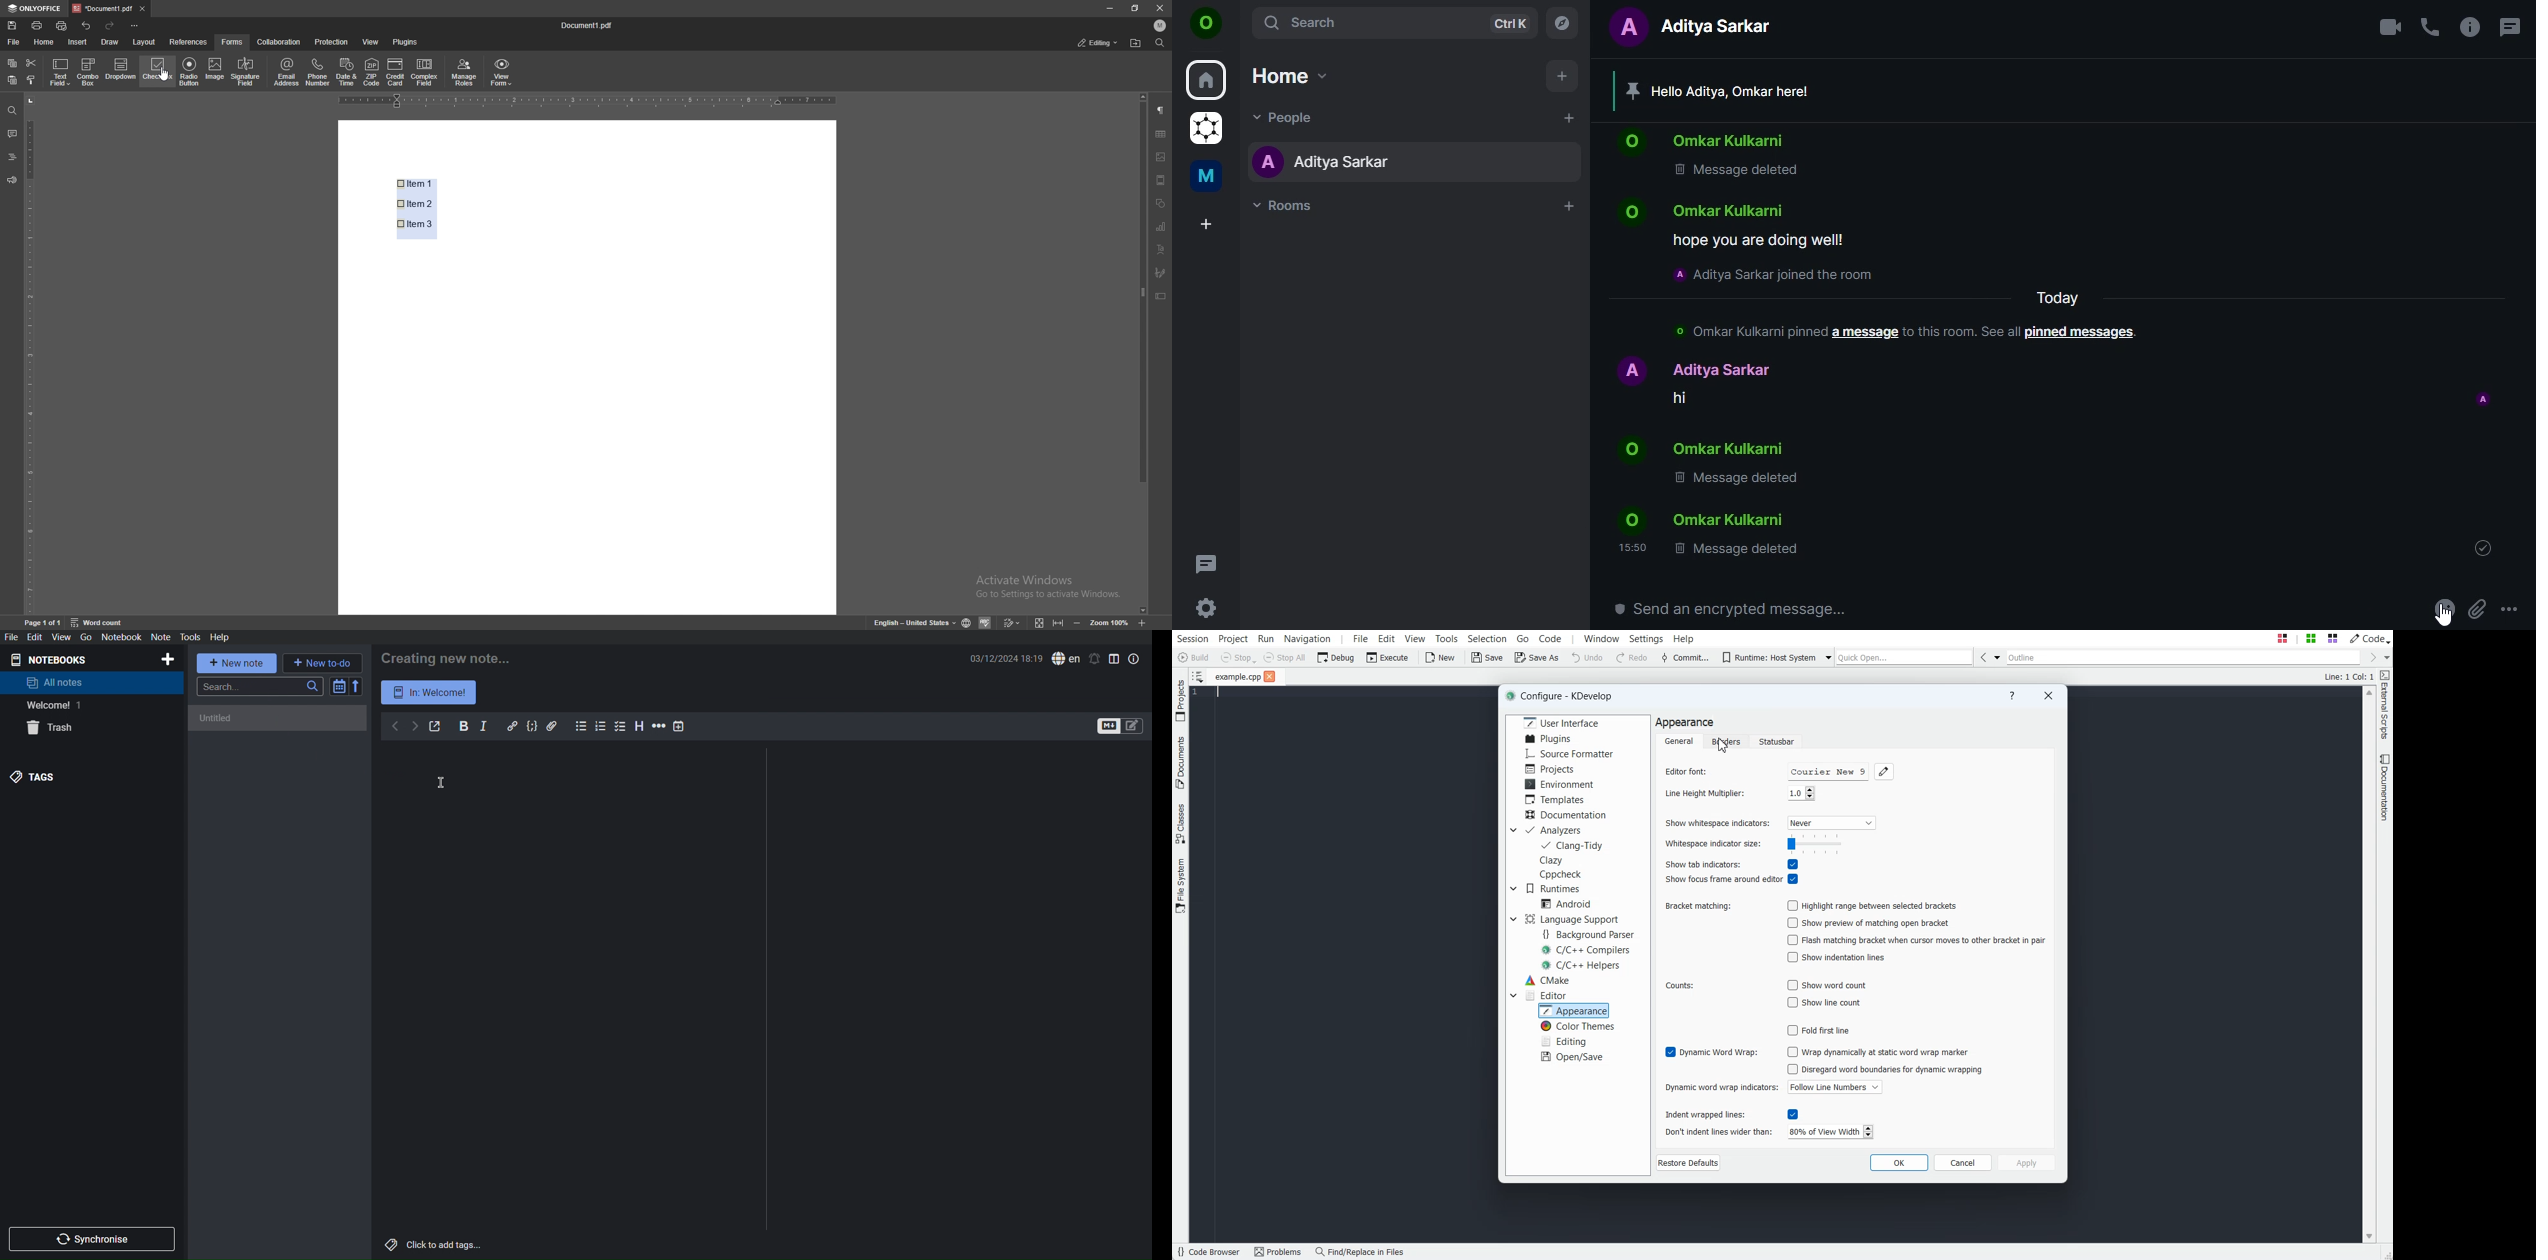 The width and height of the screenshot is (2548, 1260). Describe the element at coordinates (157, 73) in the screenshot. I see `checkbox` at that location.